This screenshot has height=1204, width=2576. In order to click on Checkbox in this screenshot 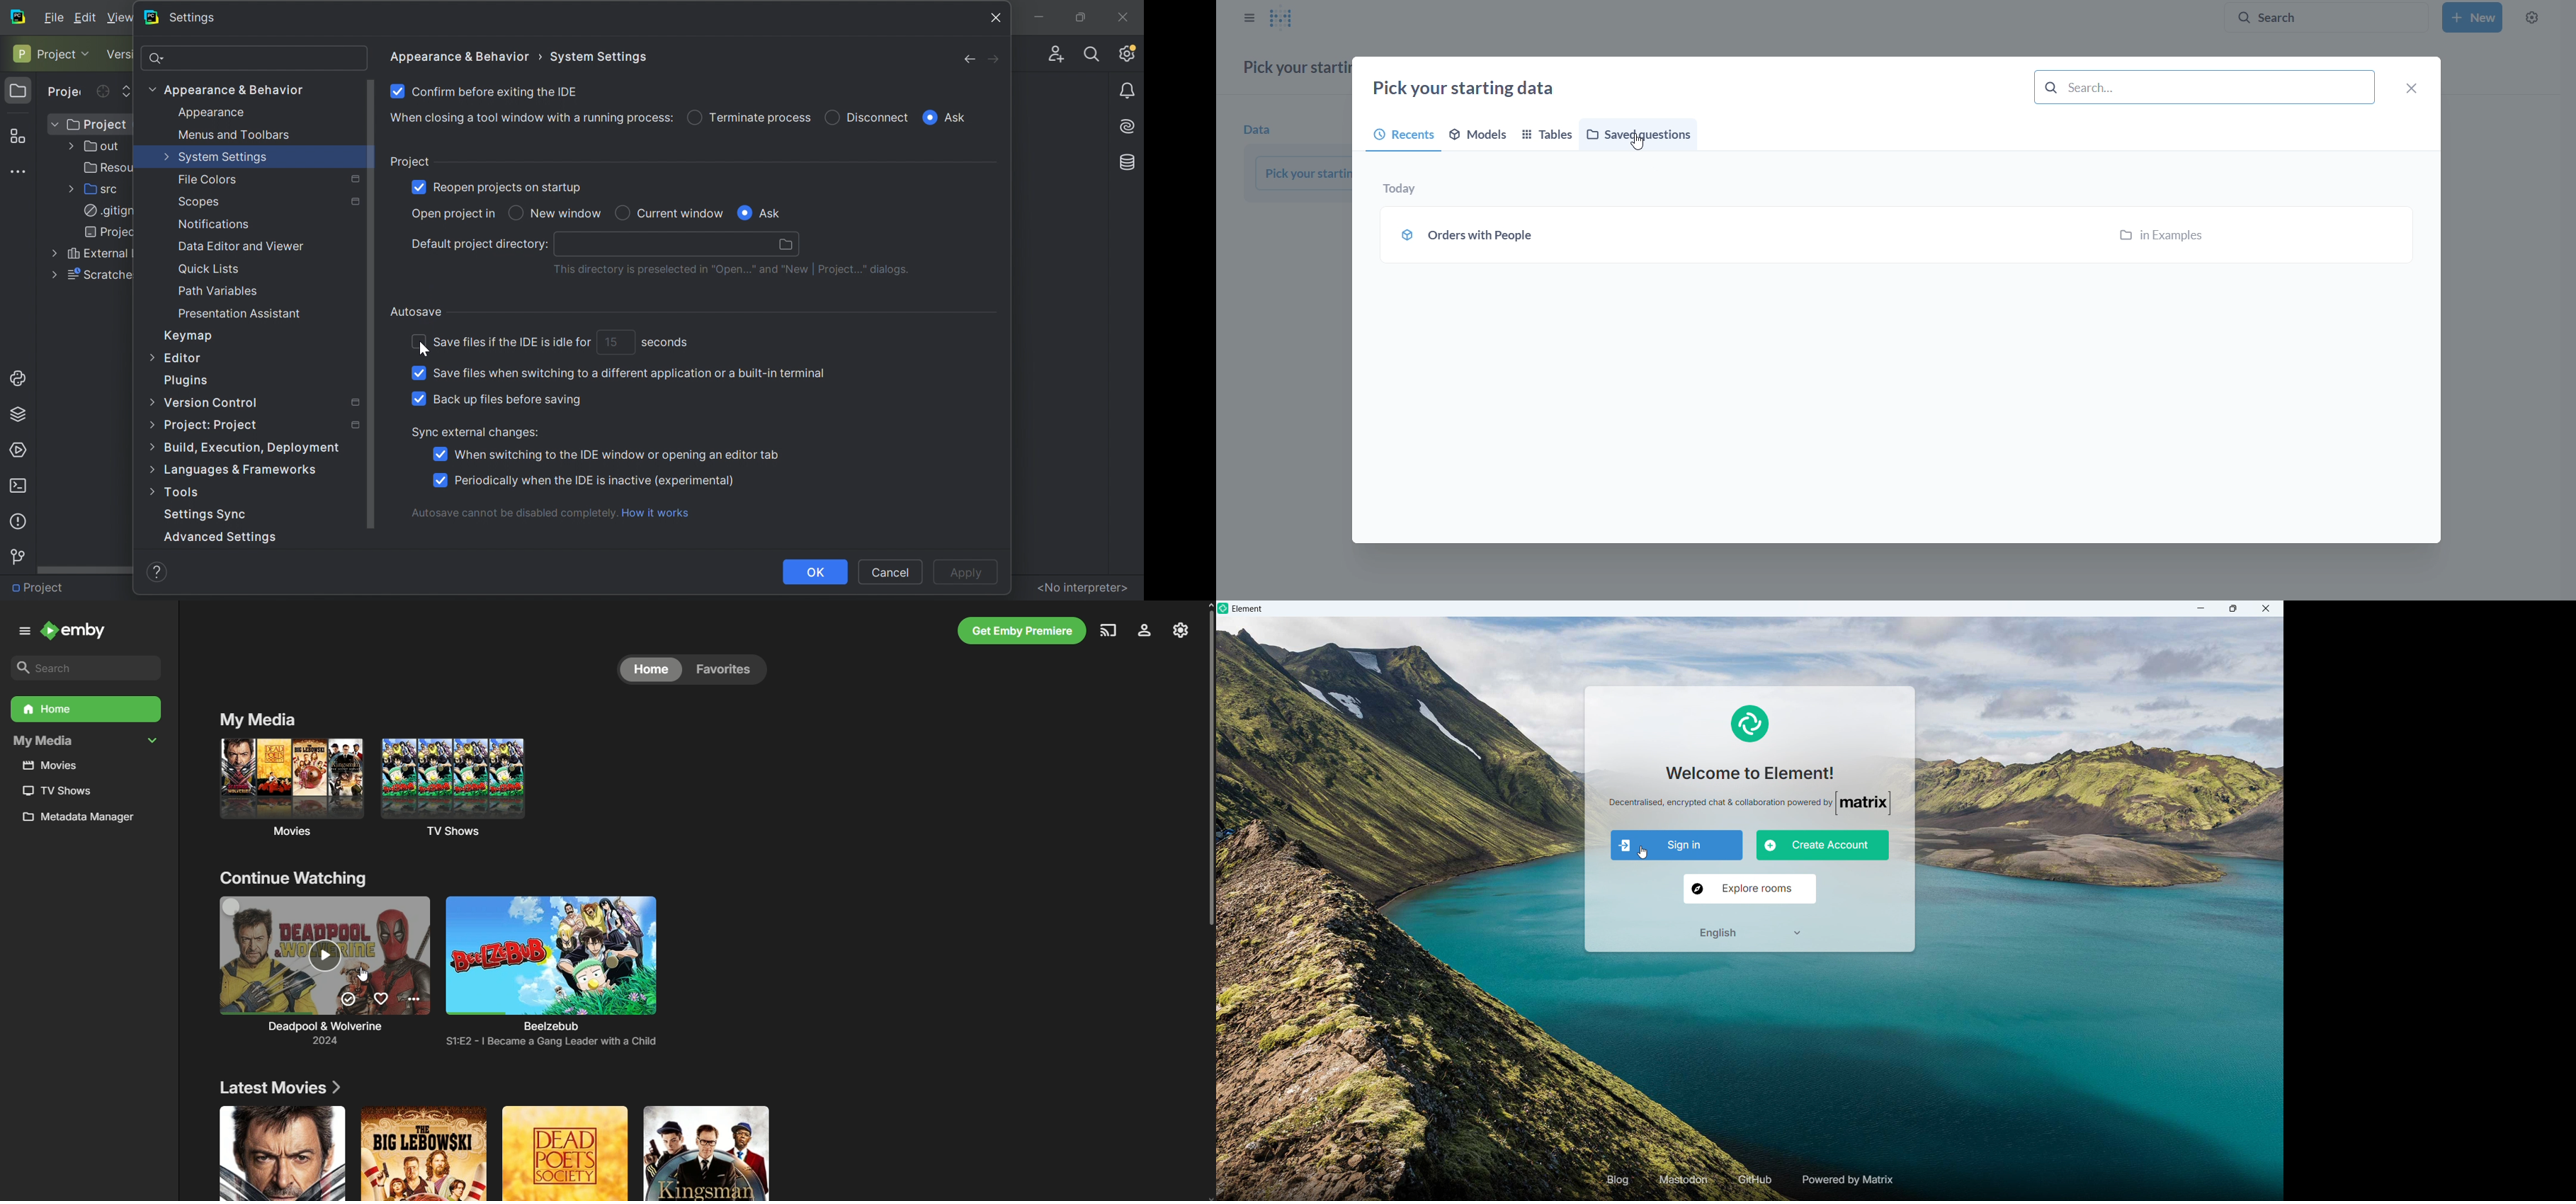, I will do `click(418, 397)`.